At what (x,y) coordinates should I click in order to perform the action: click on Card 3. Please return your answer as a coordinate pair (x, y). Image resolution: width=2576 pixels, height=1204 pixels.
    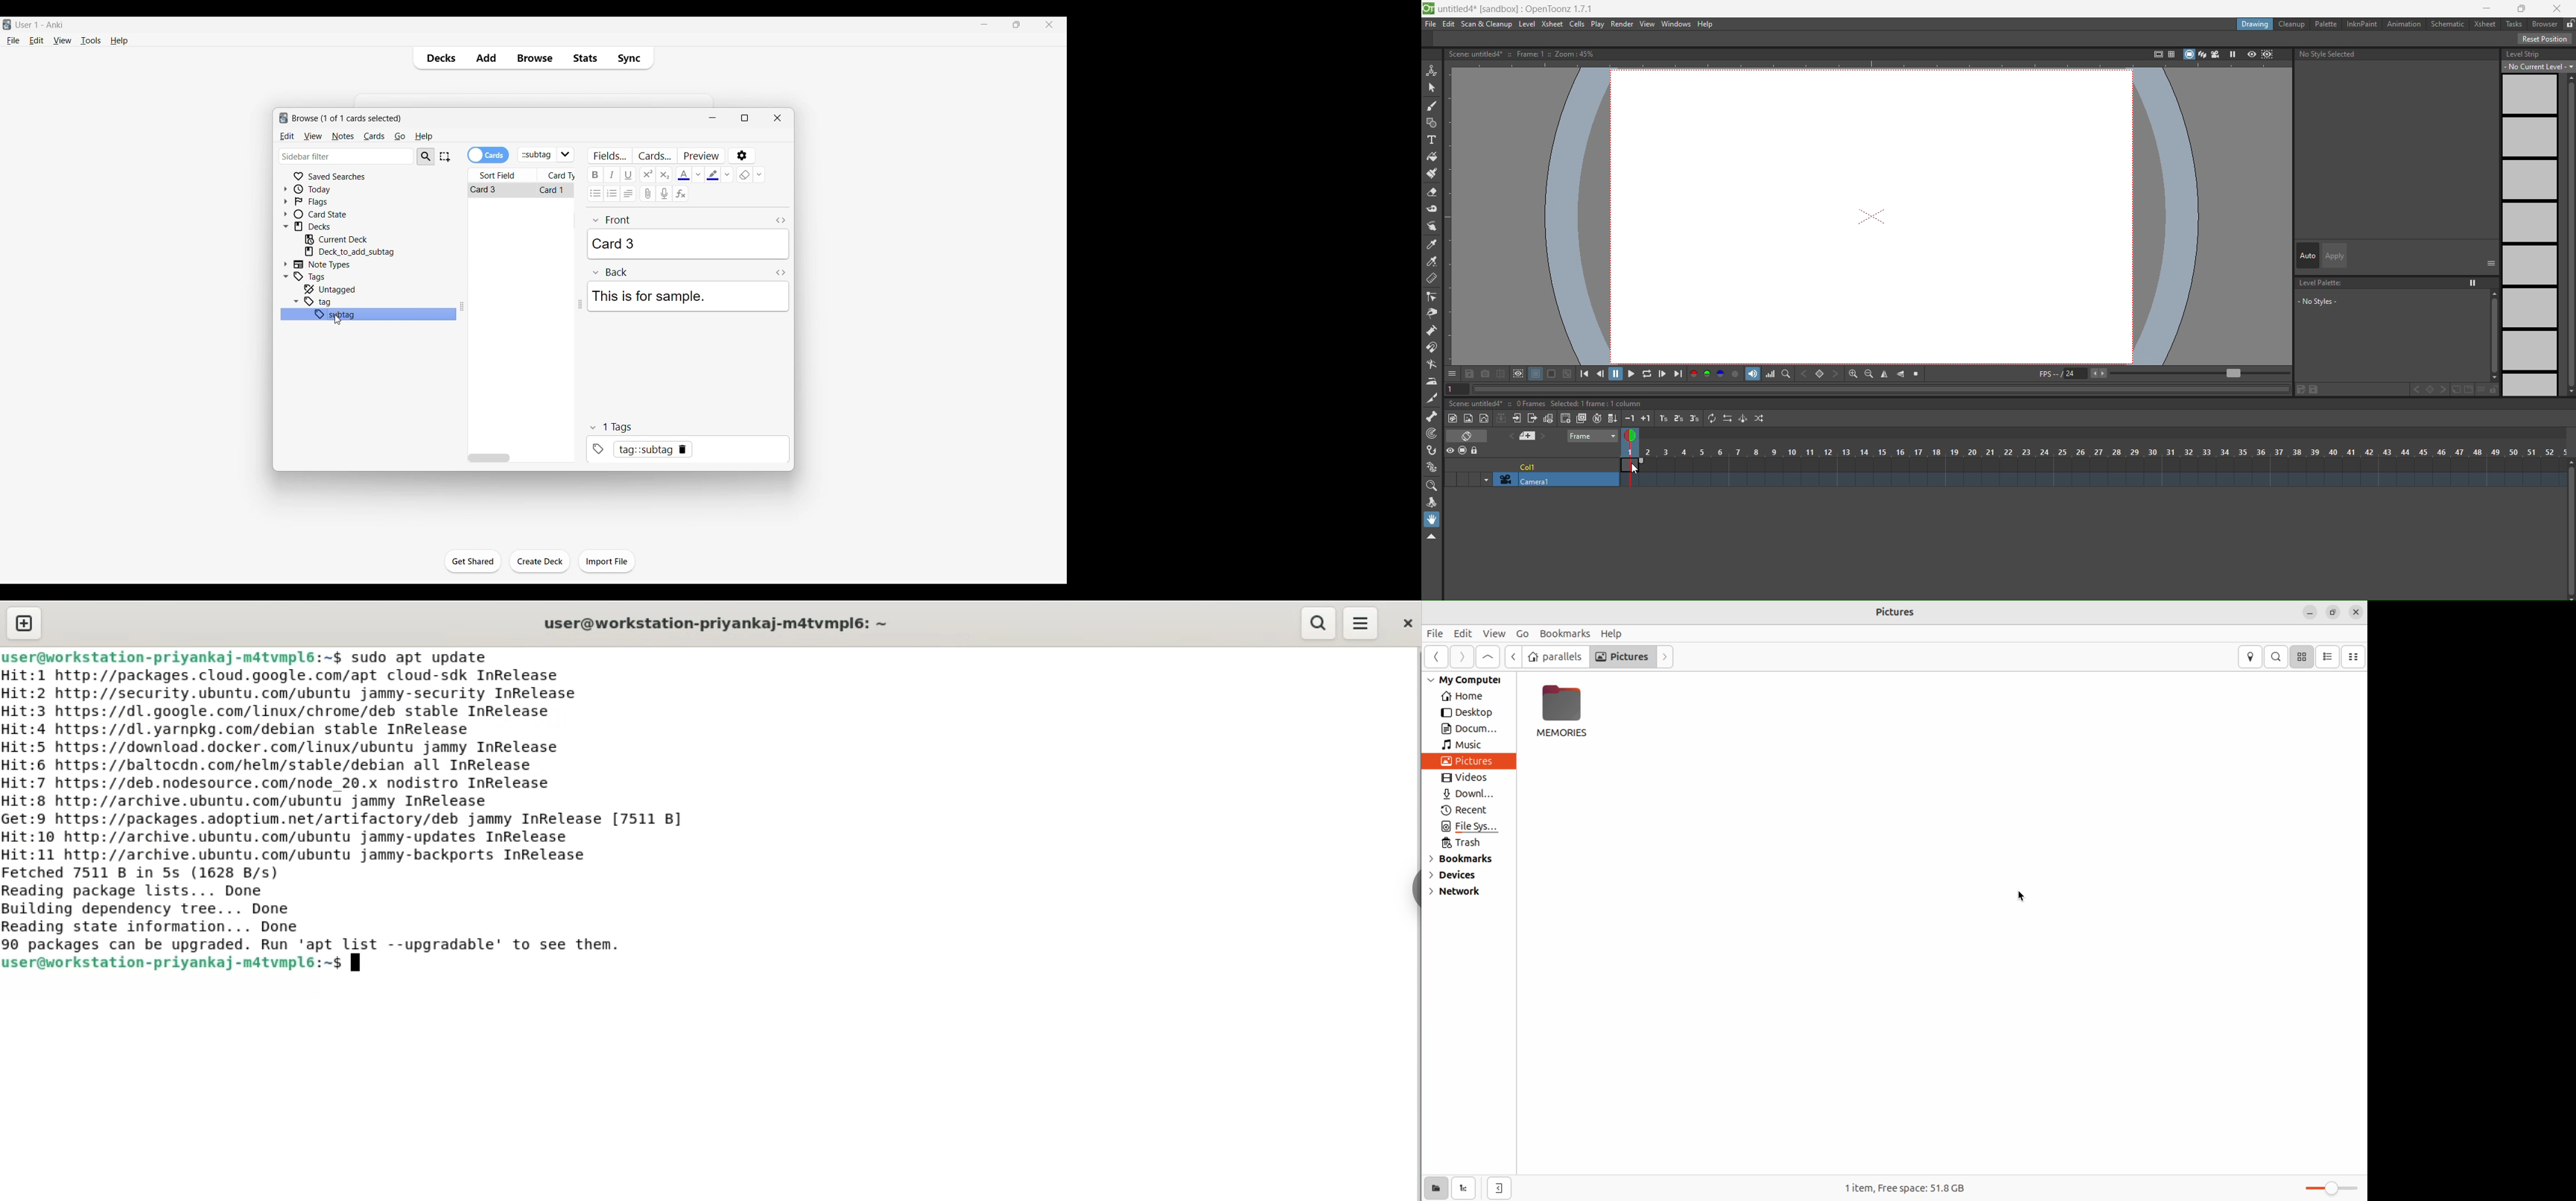
    Looking at the image, I should click on (688, 244).